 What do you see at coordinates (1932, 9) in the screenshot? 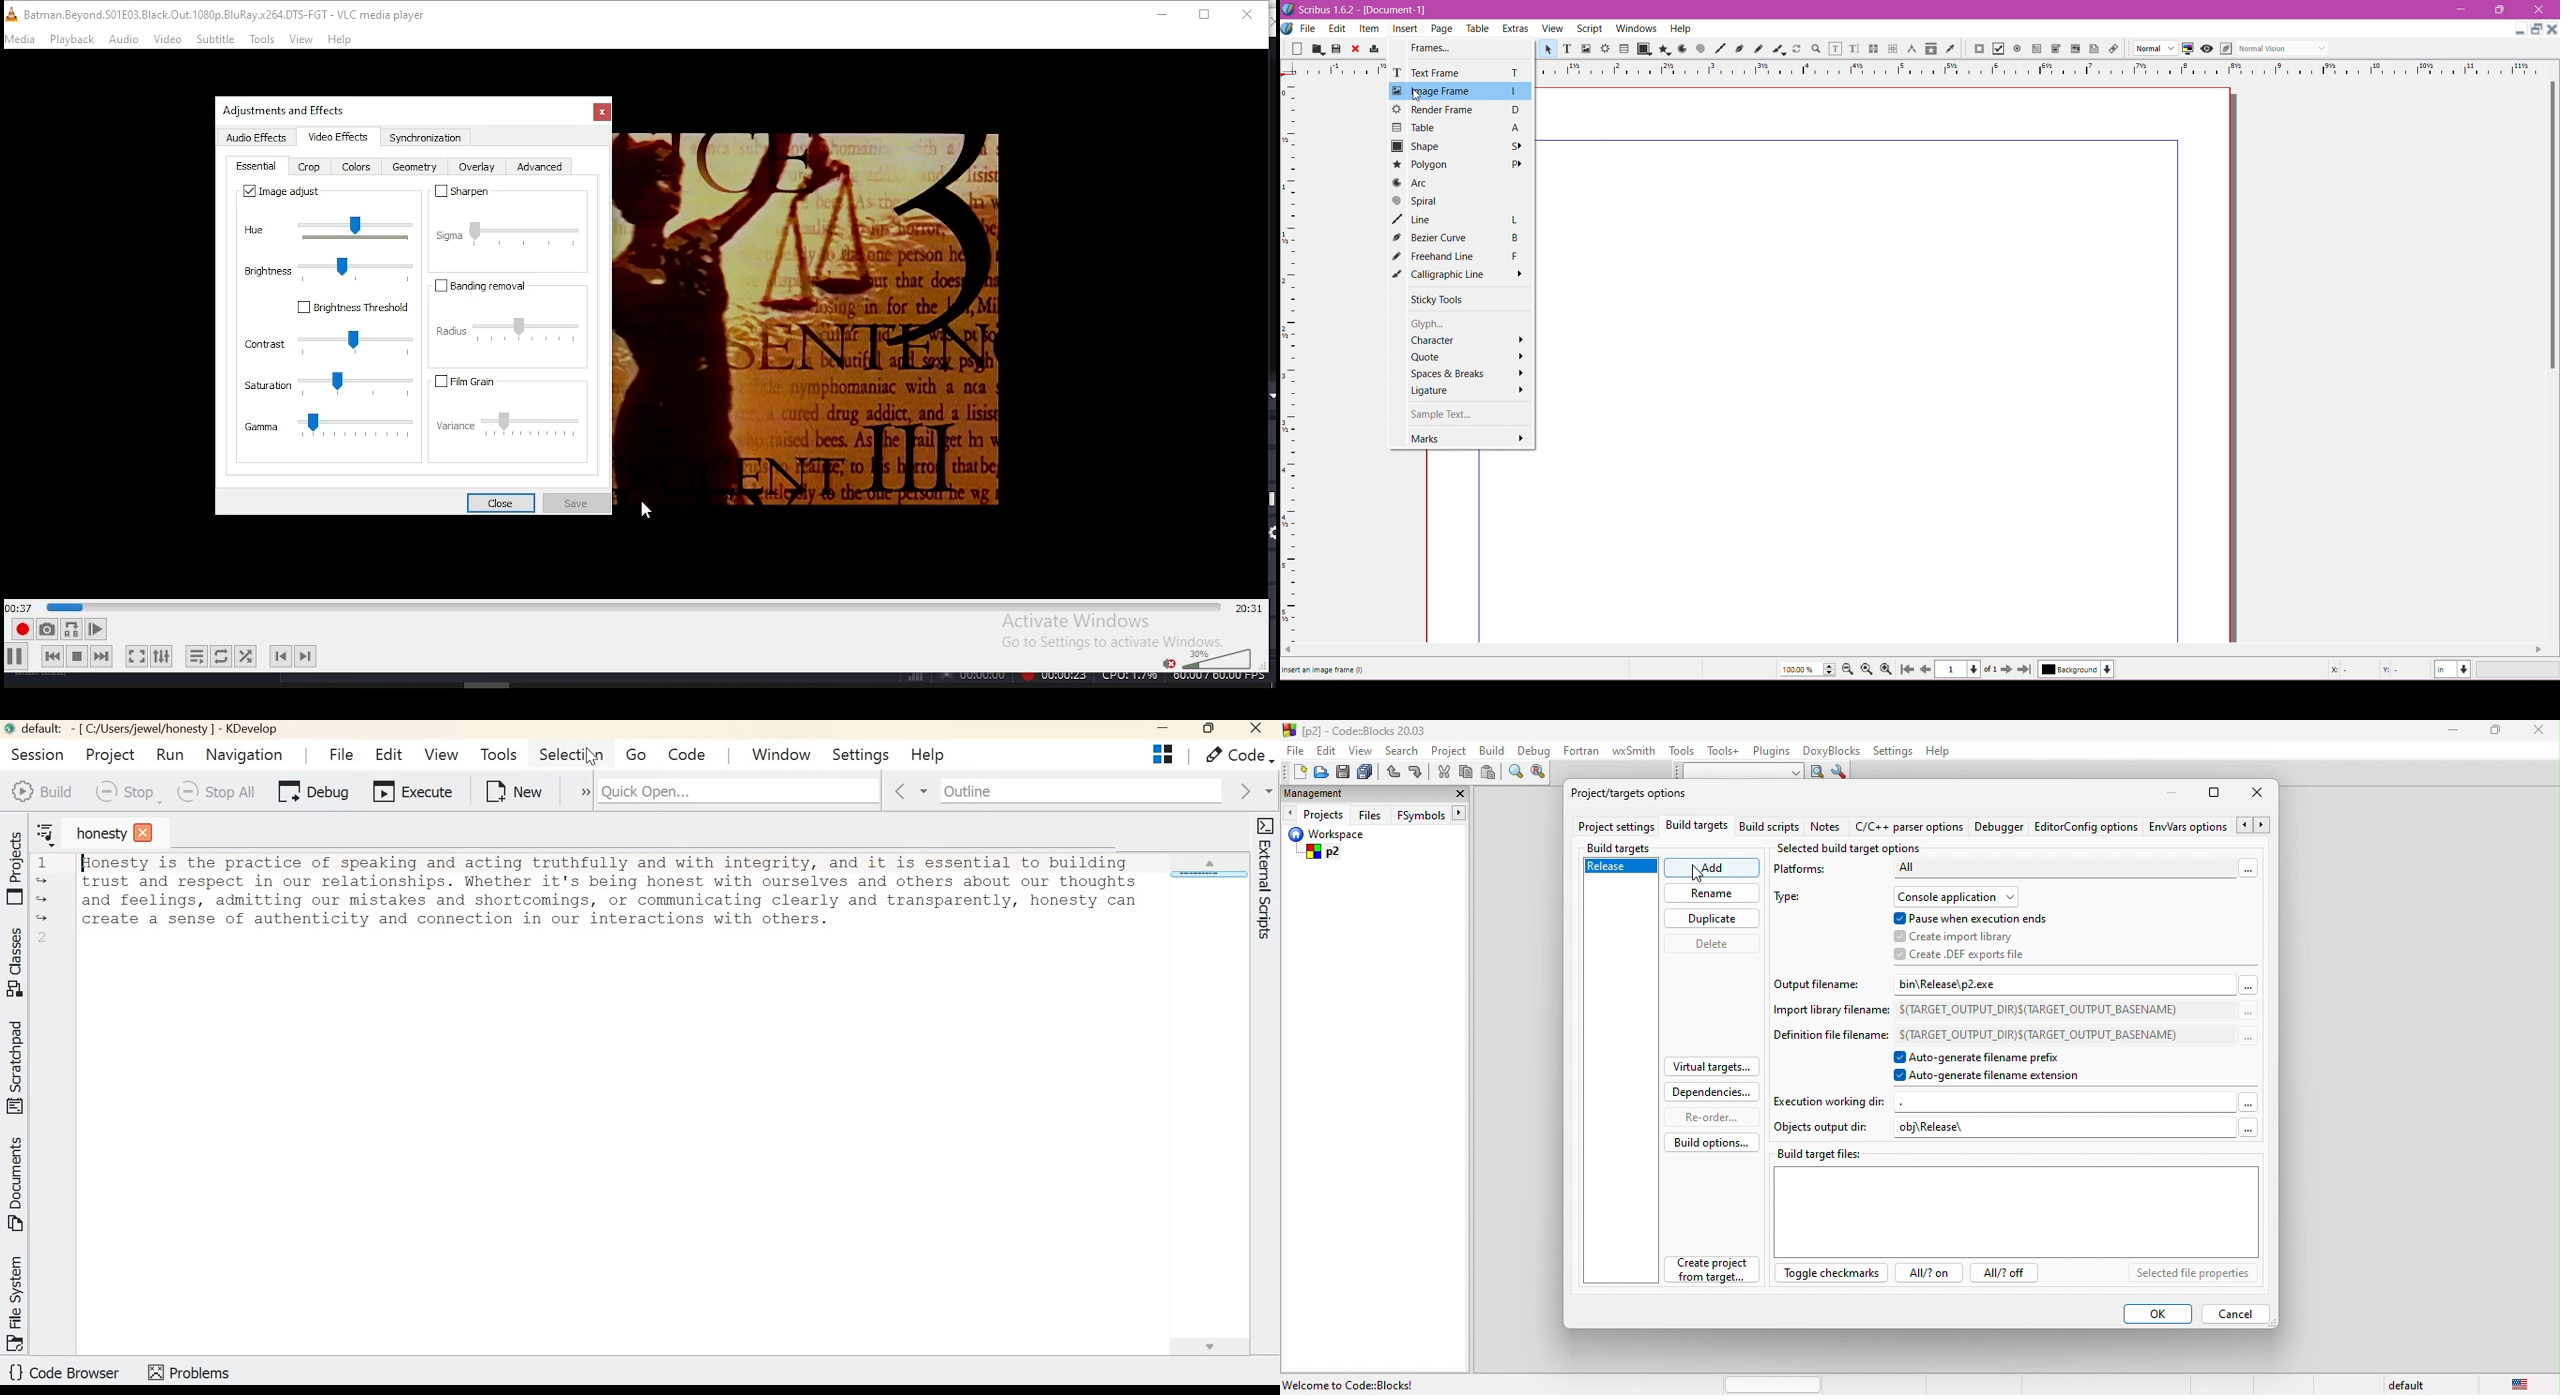
I see `Title bar color change on click` at bounding box center [1932, 9].